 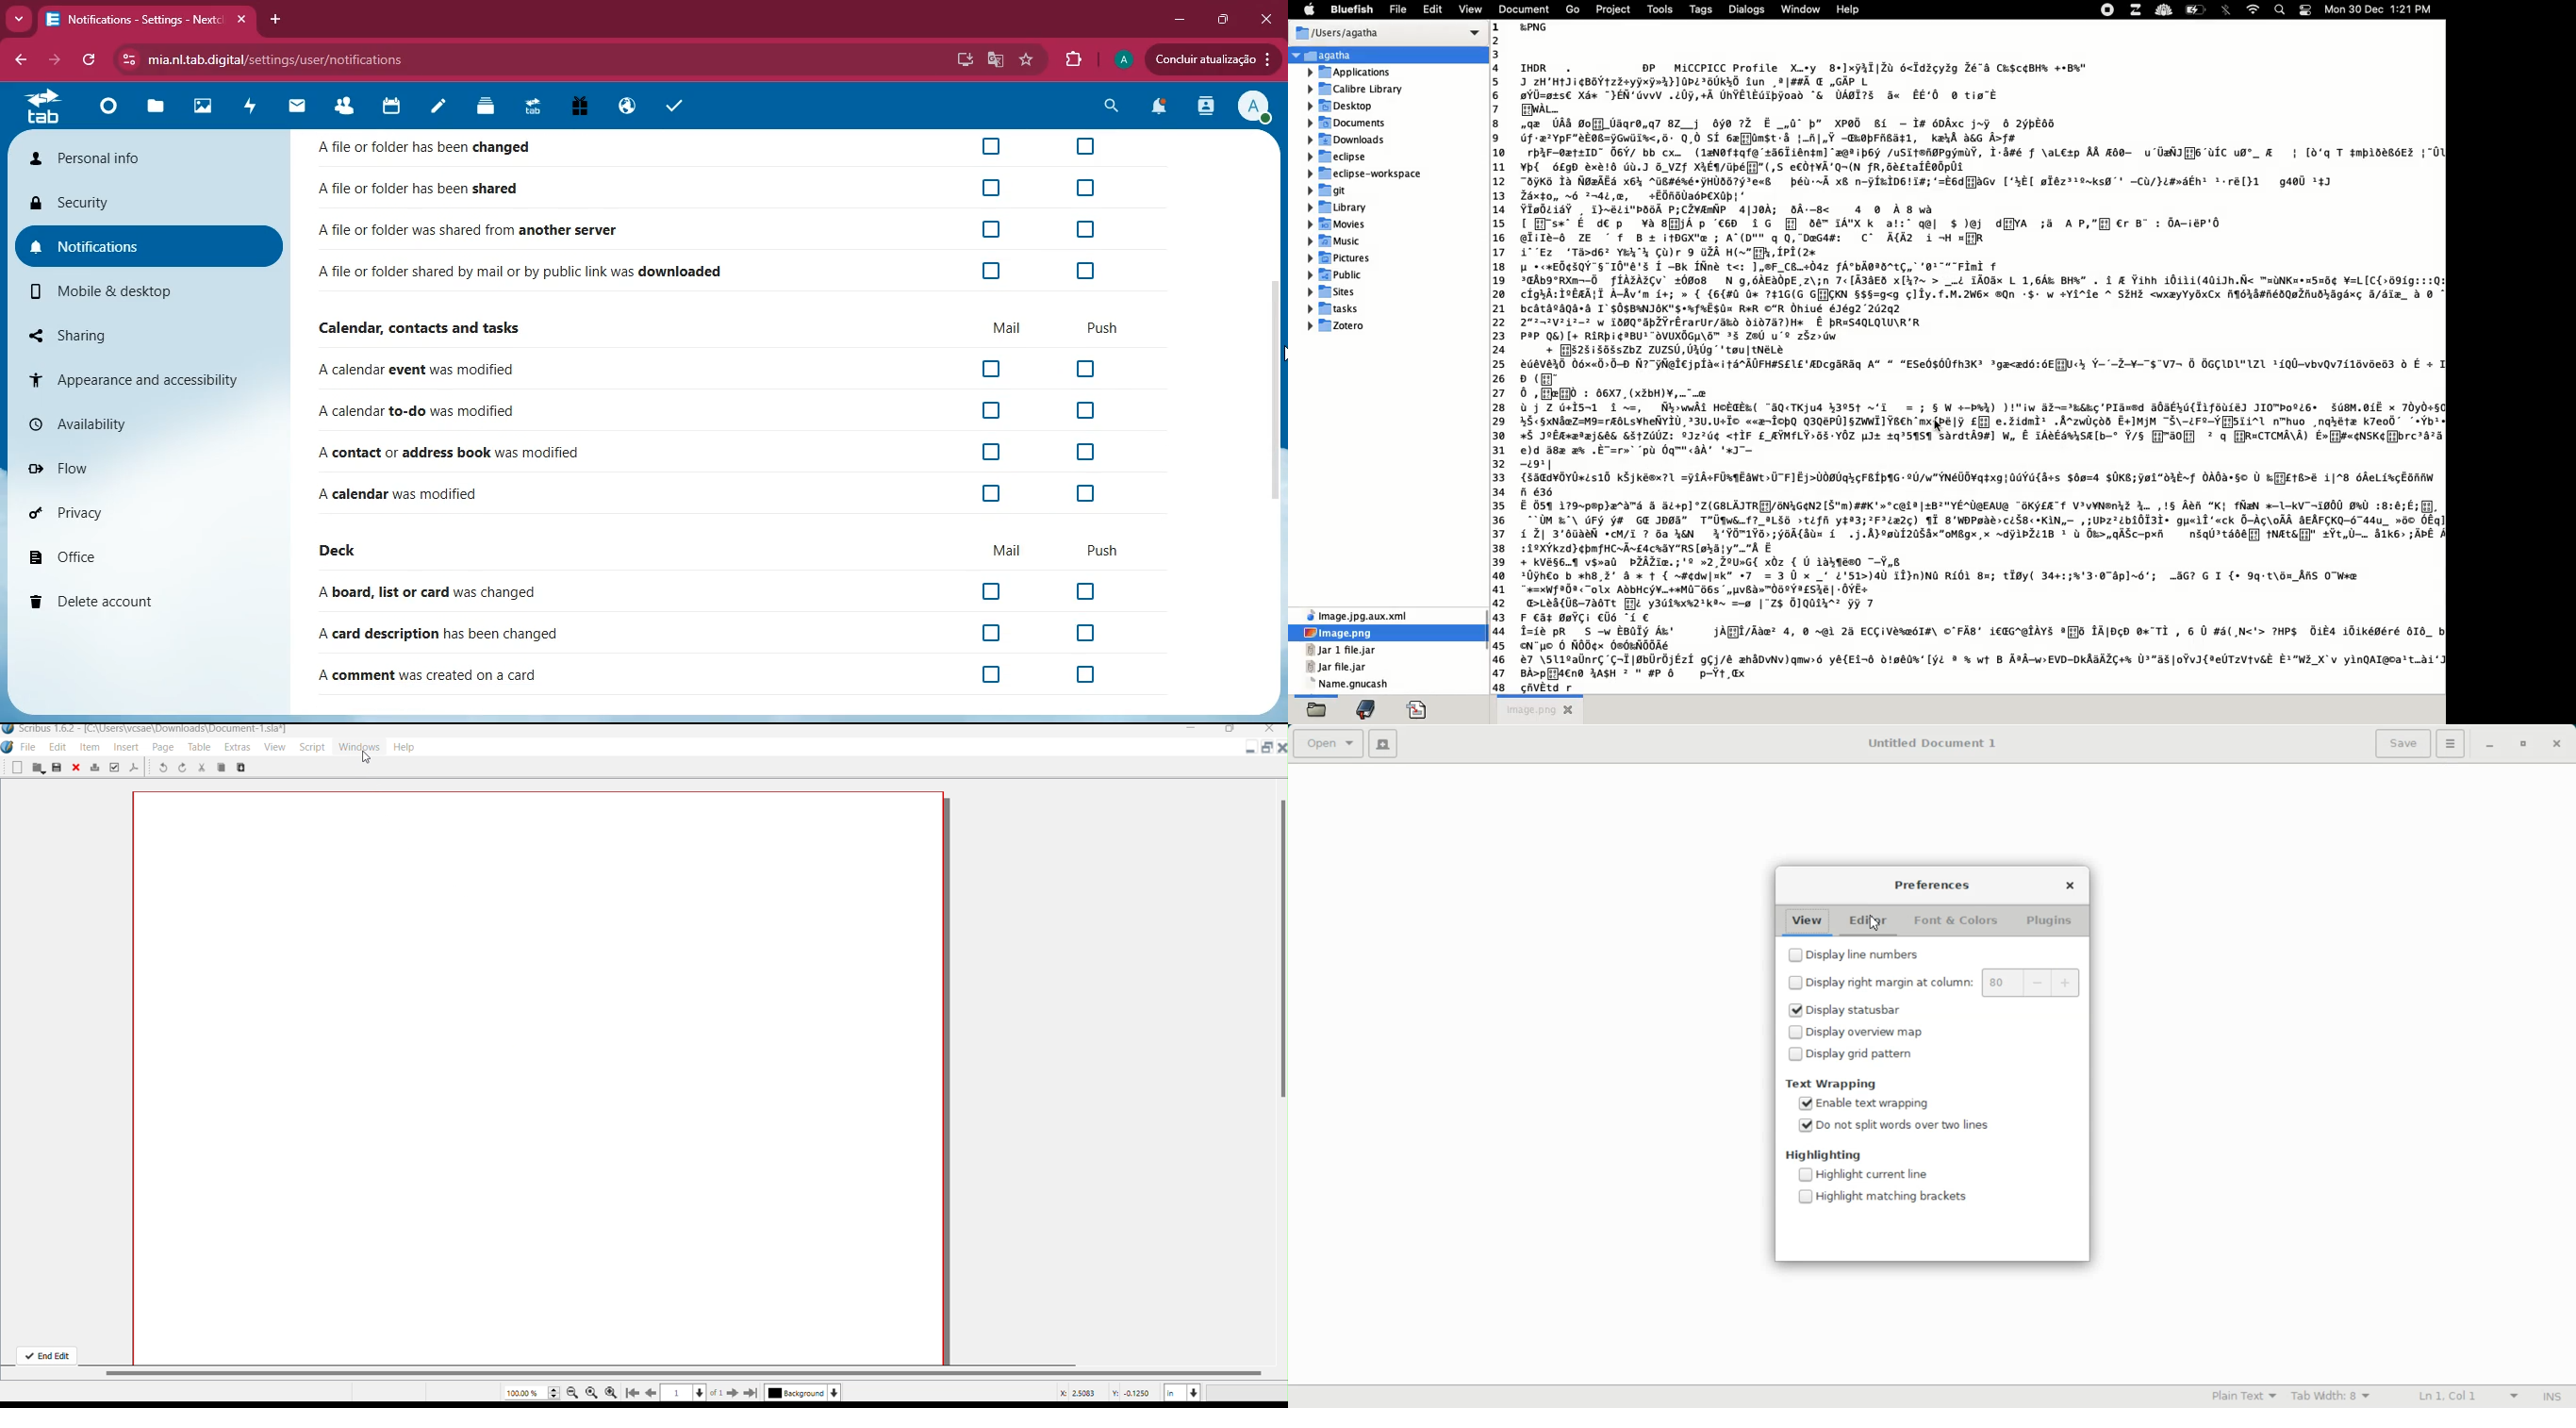 What do you see at coordinates (92, 60) in the screenshot?
I see `refresh` at bounding box center [92, 60].